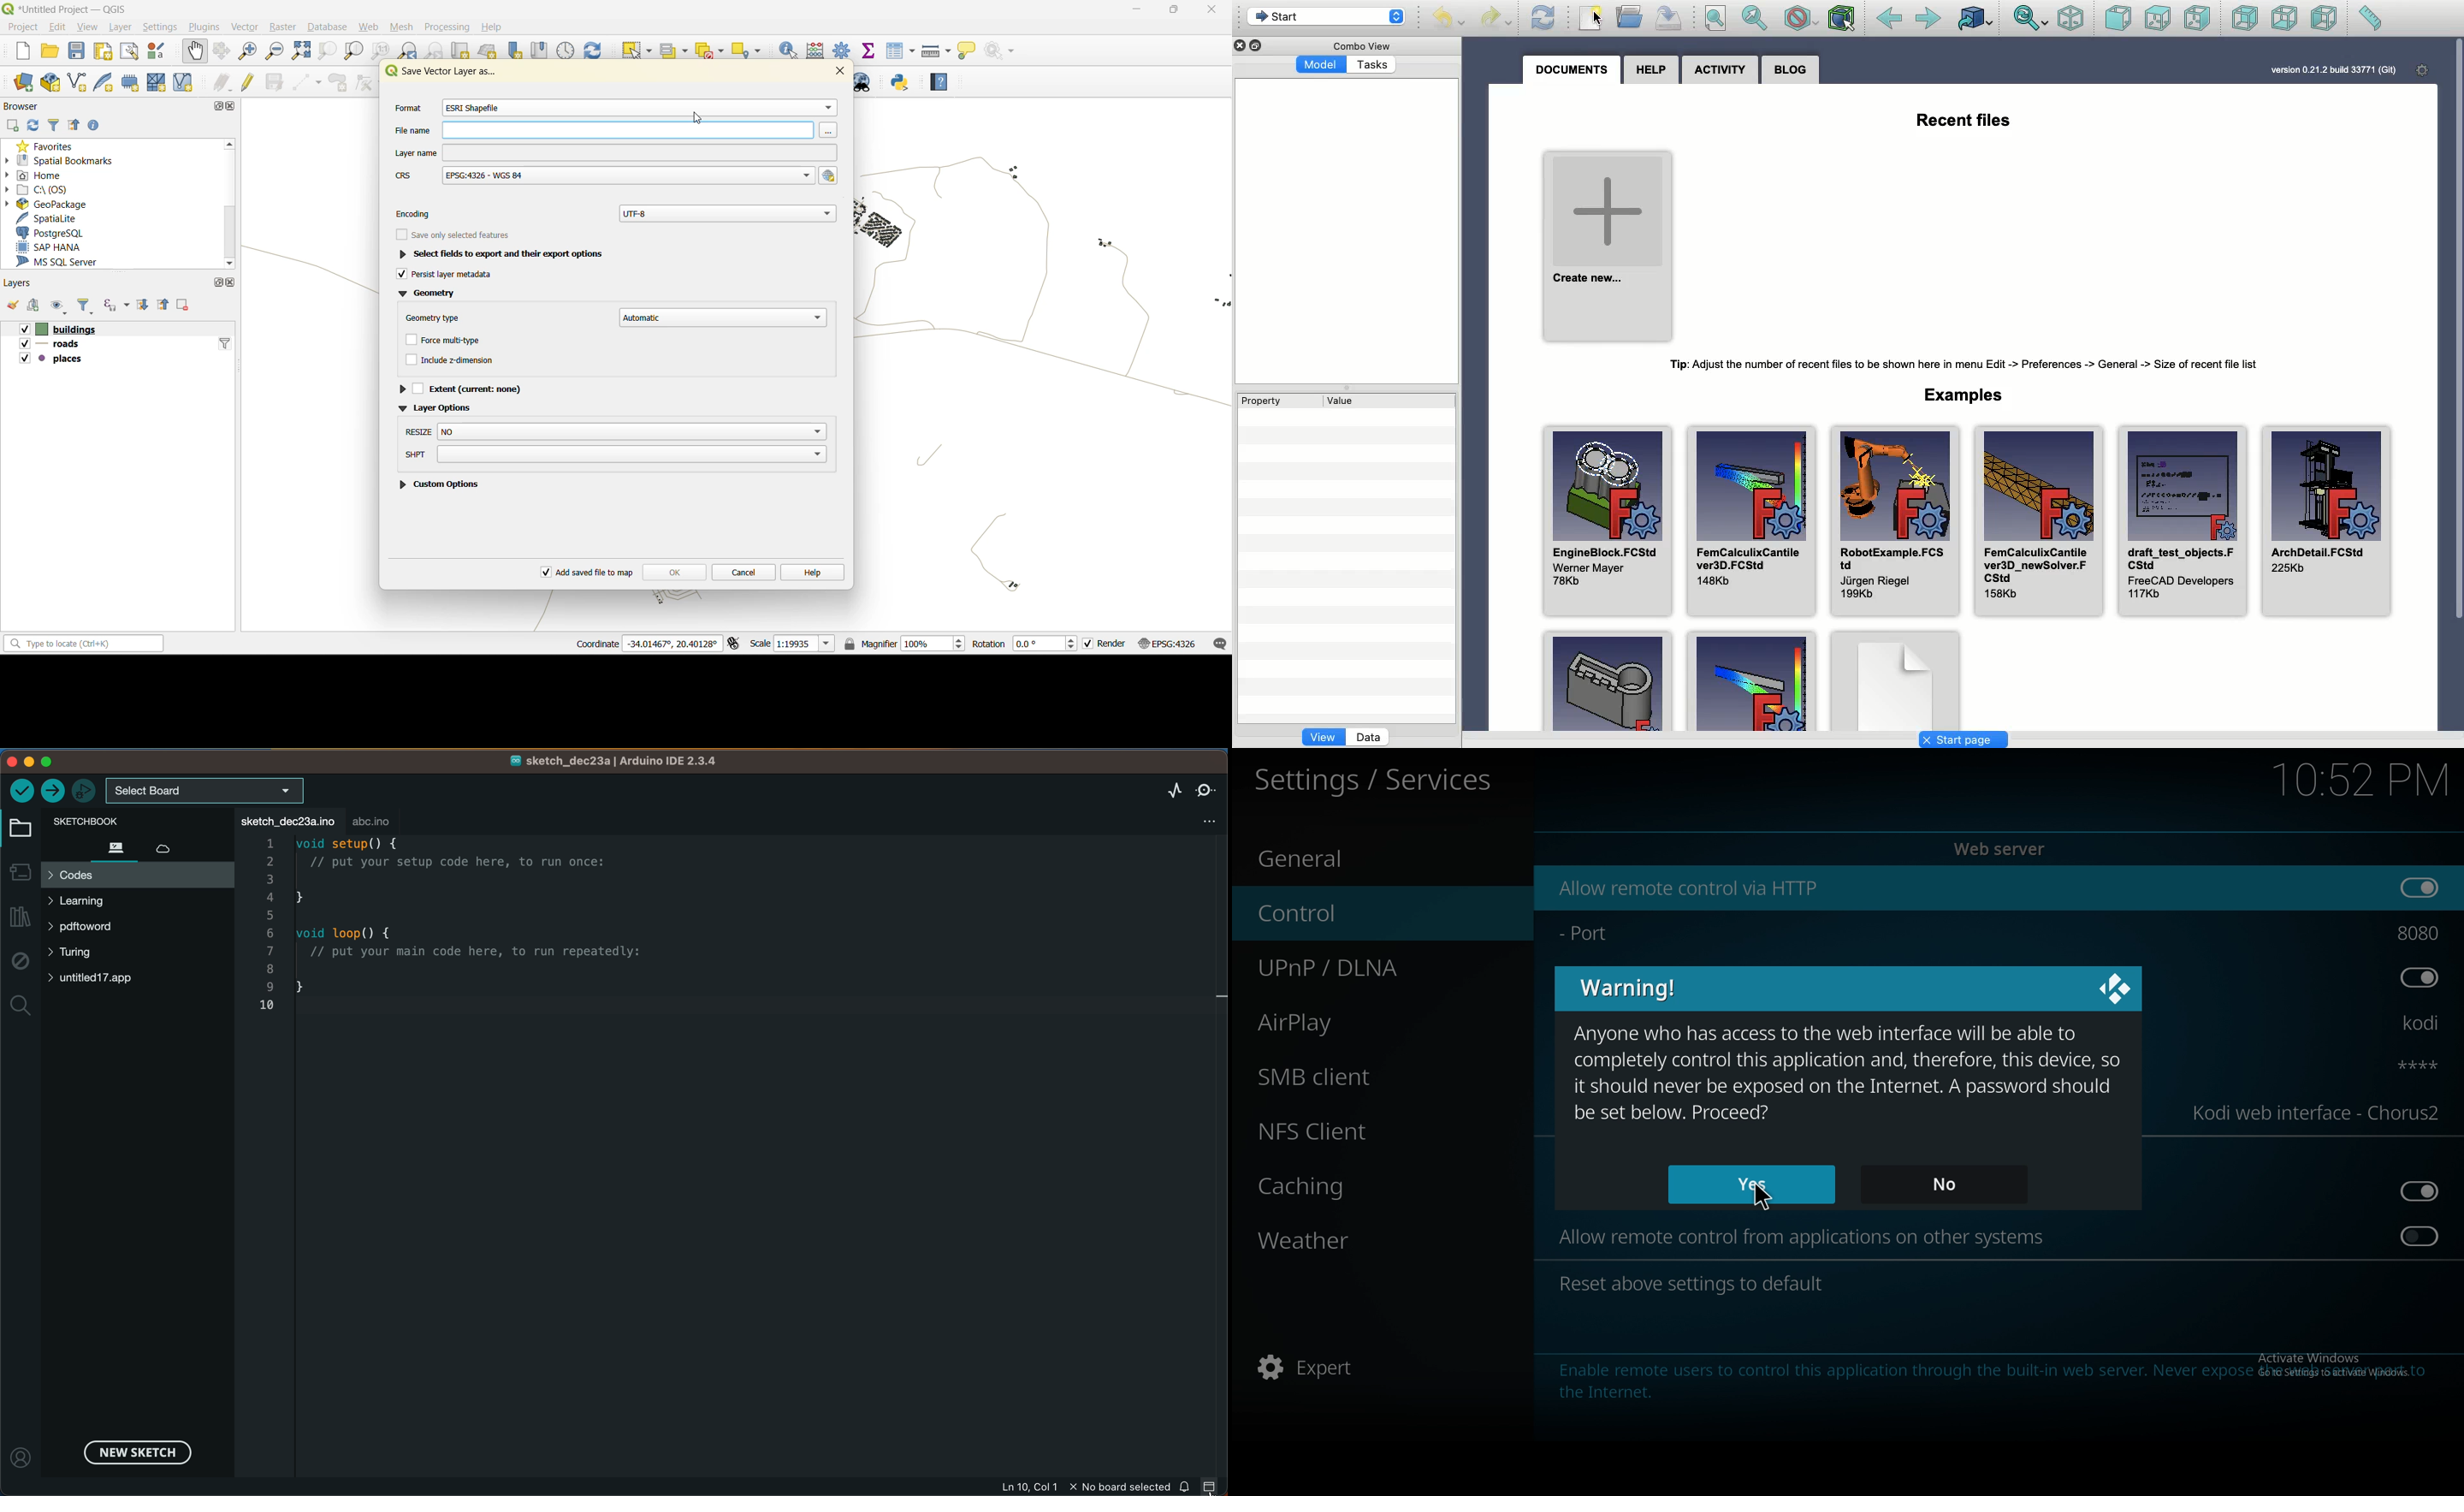  What do you see at coordinates (843, 52) in the screenshot?
I see `toolbox` at bounding box center [843, 52].